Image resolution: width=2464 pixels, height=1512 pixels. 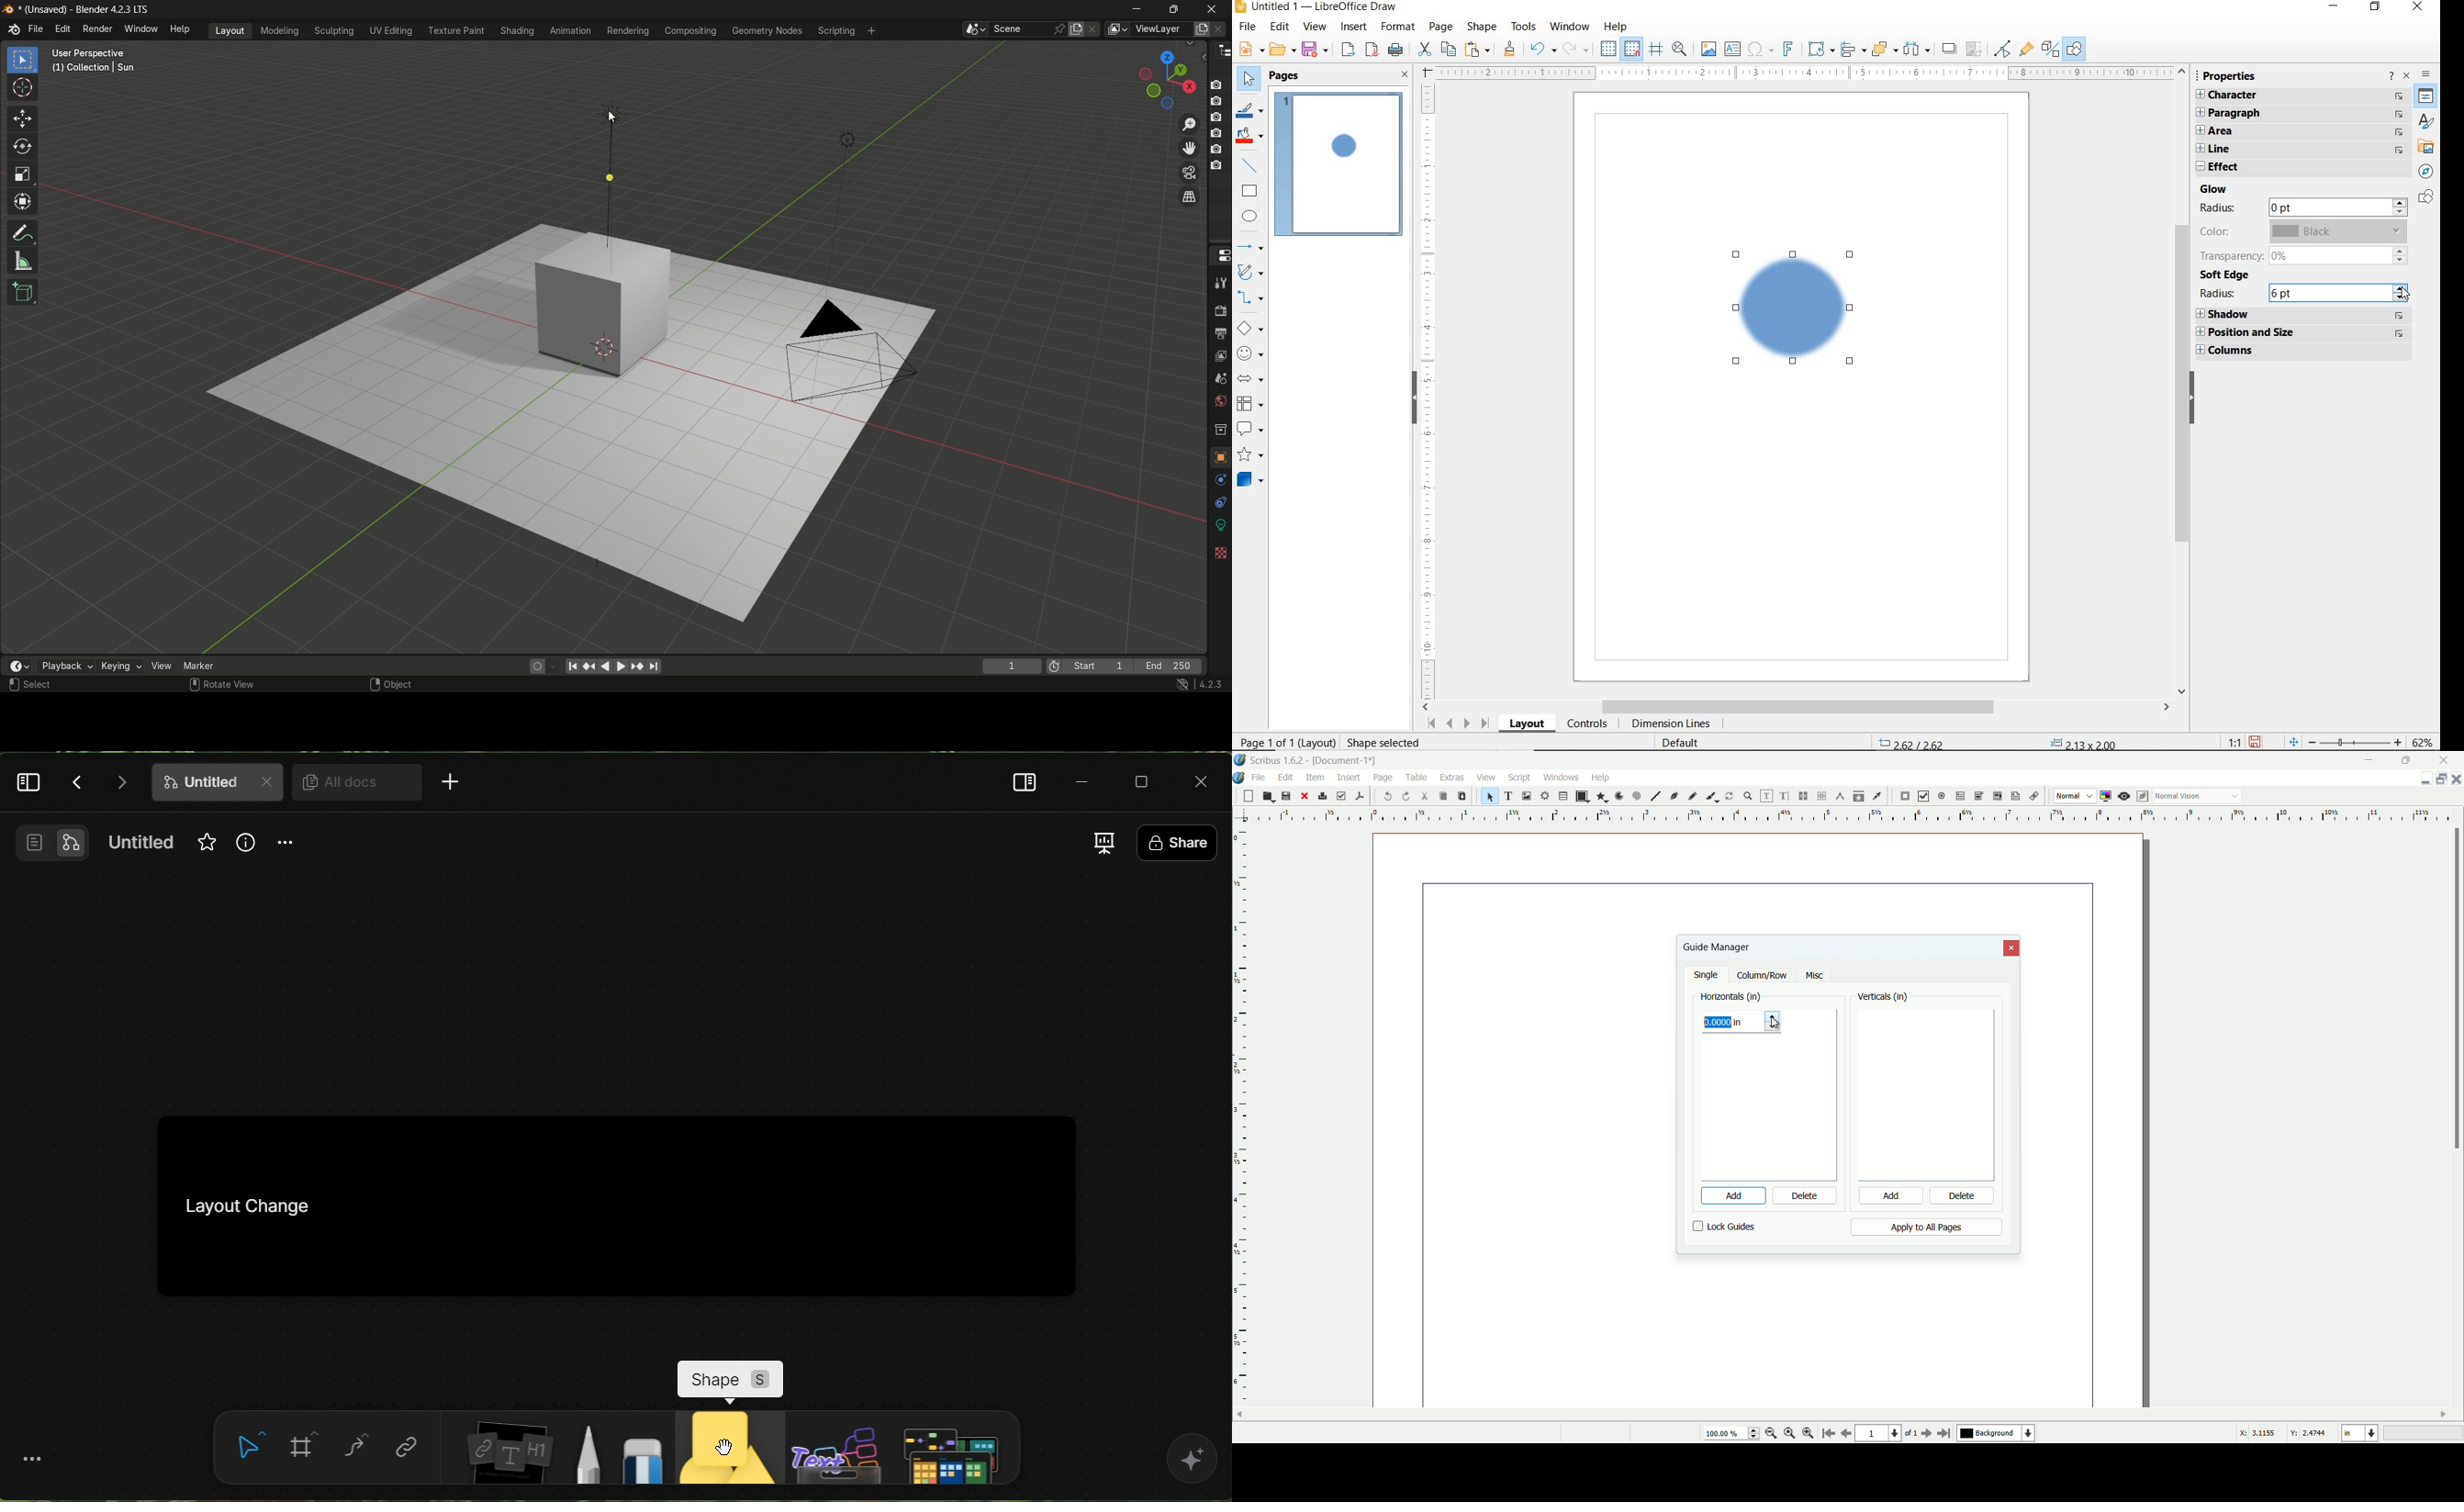 I want to click on background, so click(x=1998, y=1434).